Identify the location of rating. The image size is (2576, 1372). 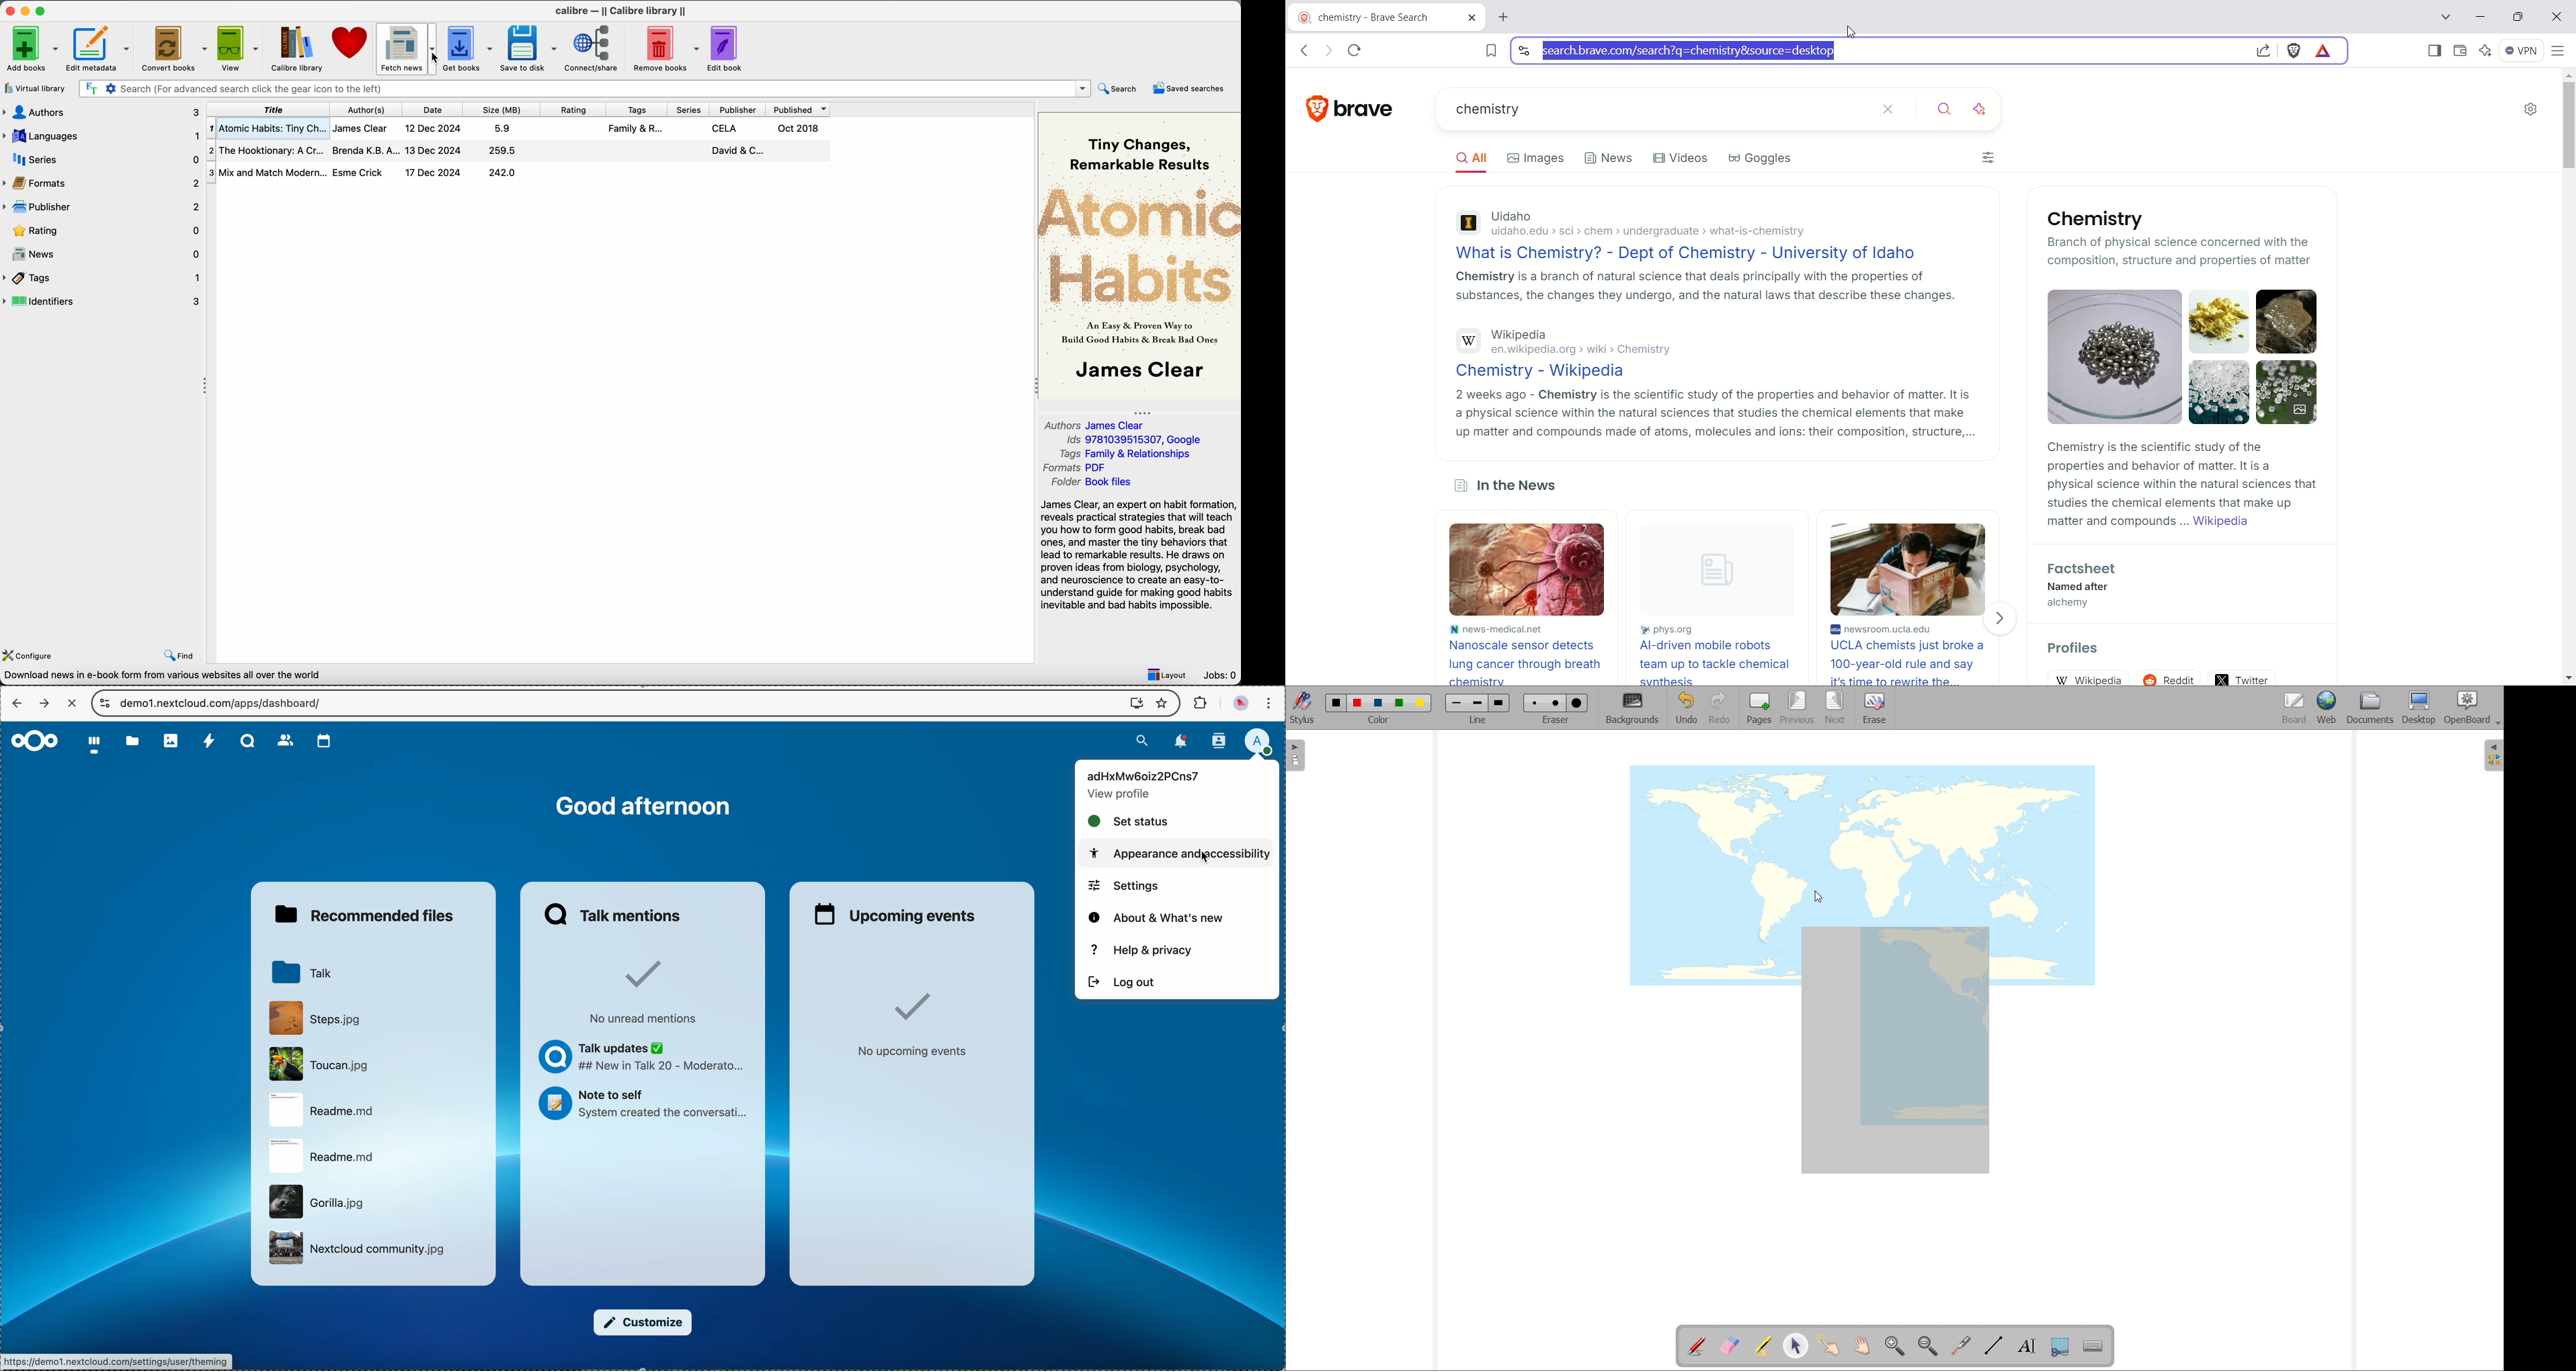
(576, 110).